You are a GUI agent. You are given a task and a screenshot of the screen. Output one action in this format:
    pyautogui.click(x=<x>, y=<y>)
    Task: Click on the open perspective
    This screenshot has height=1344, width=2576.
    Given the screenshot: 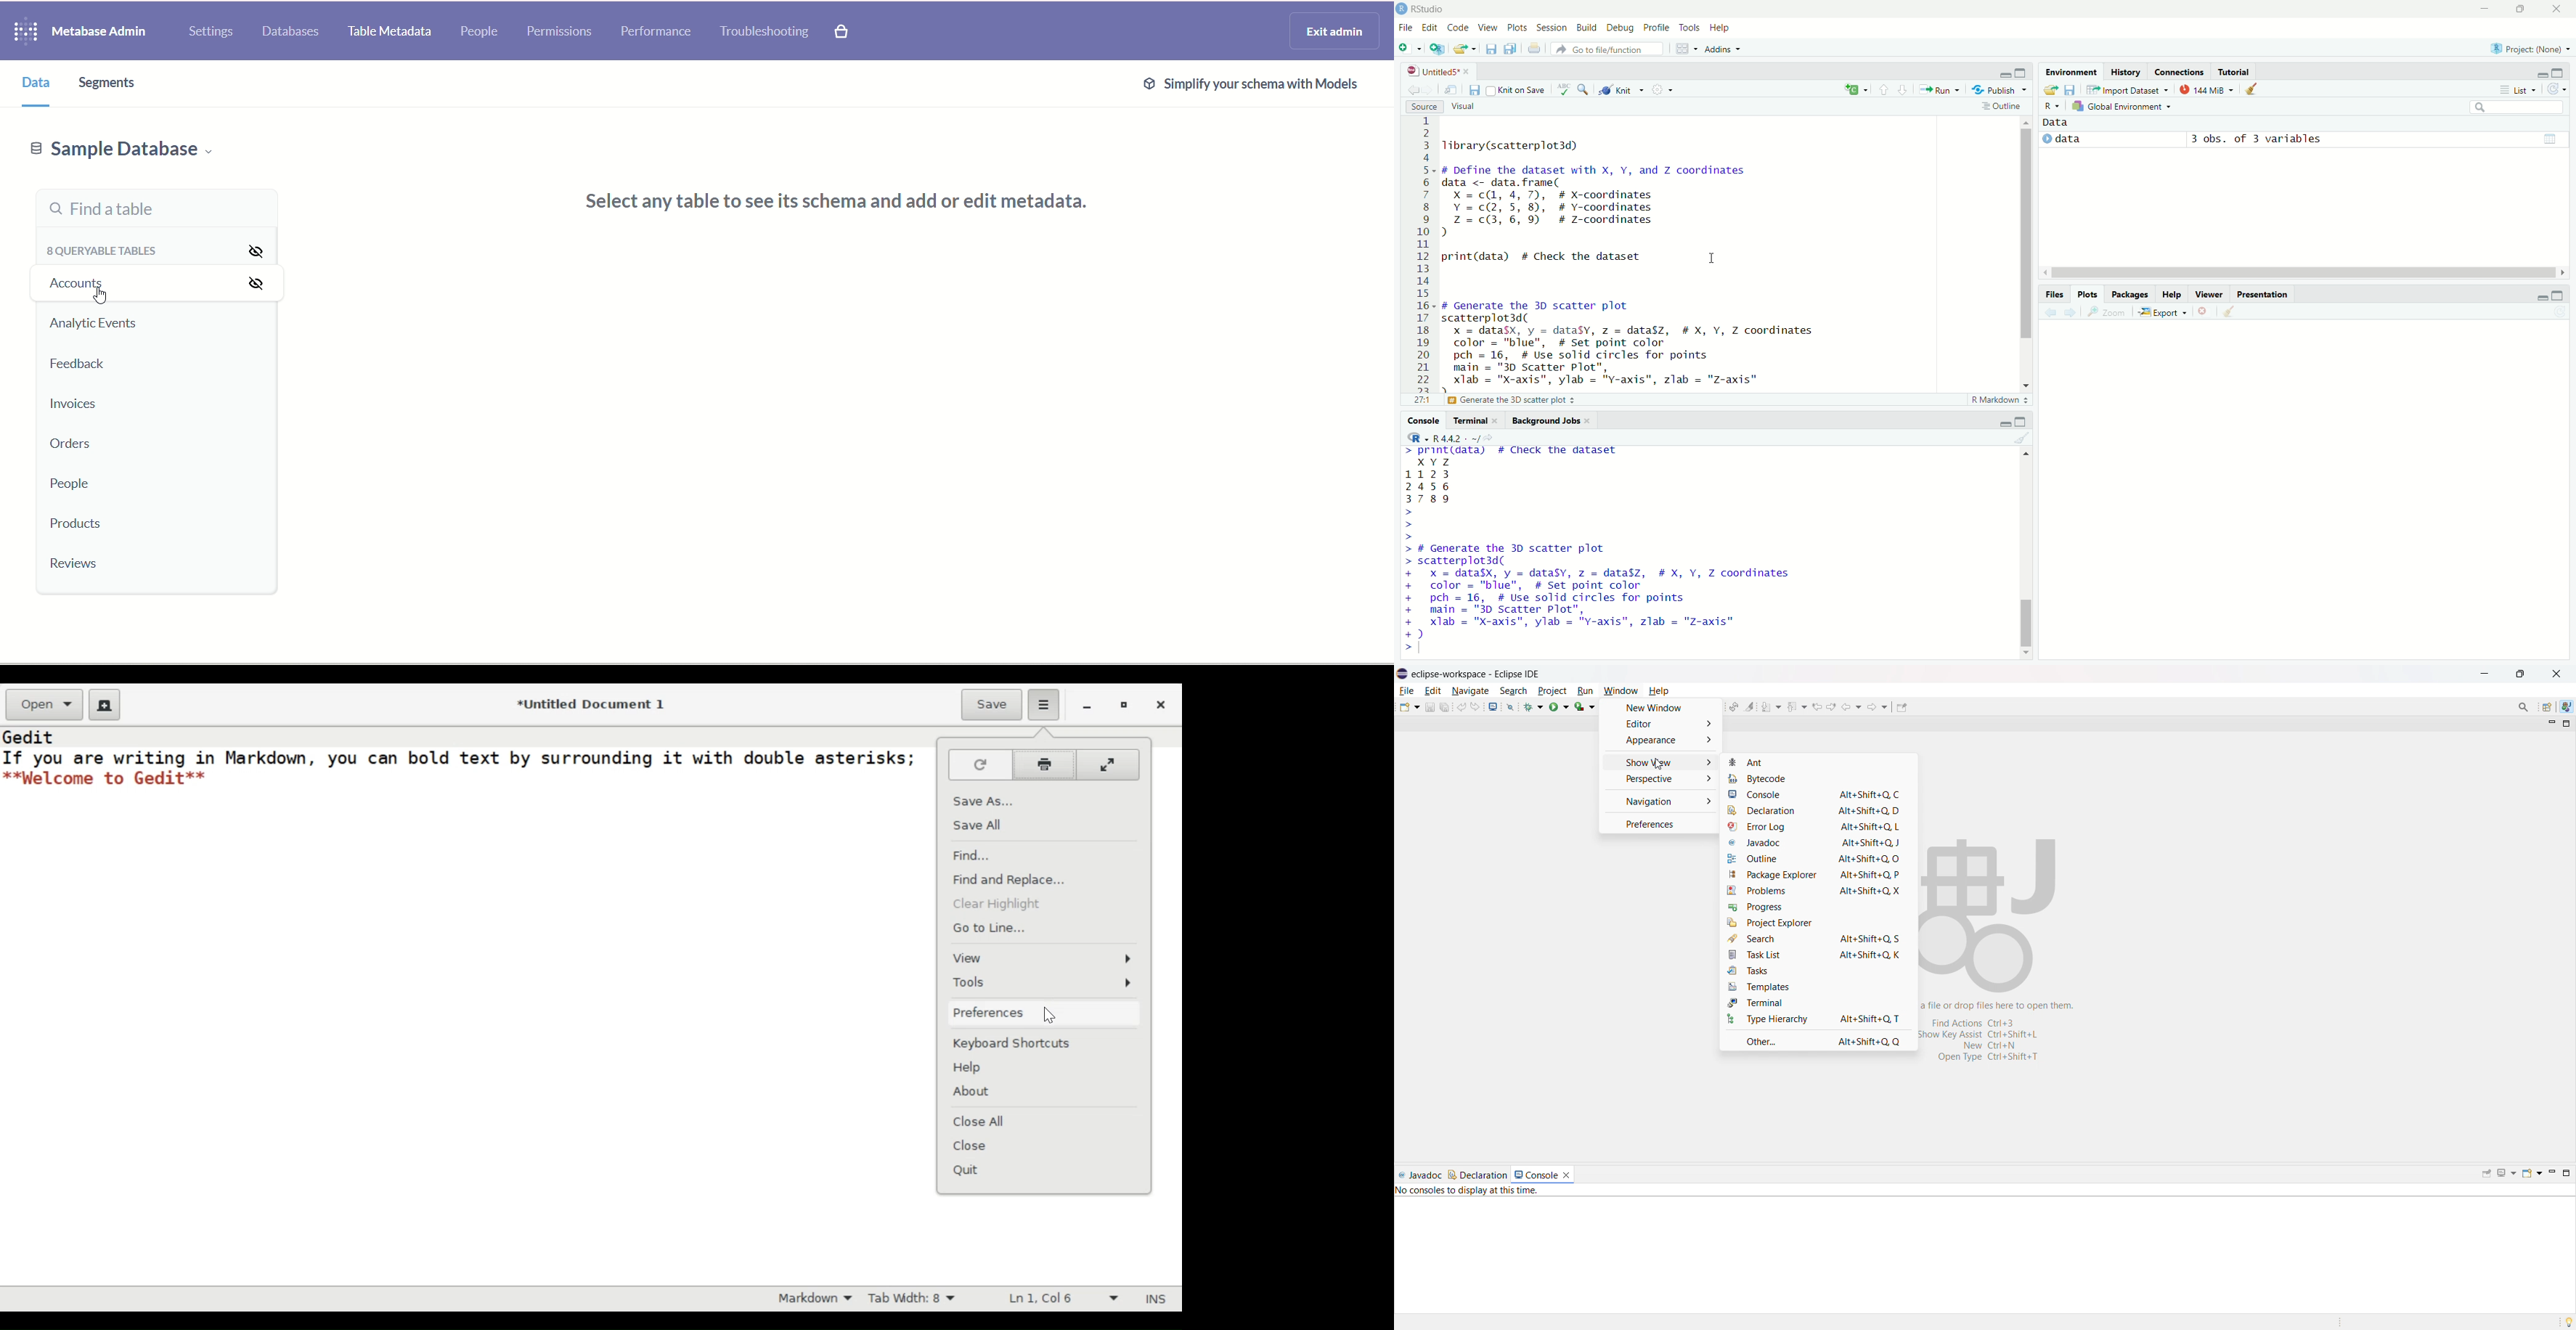 What is the action you would take?
    pyautogui.click(x=2548, y=707)
    